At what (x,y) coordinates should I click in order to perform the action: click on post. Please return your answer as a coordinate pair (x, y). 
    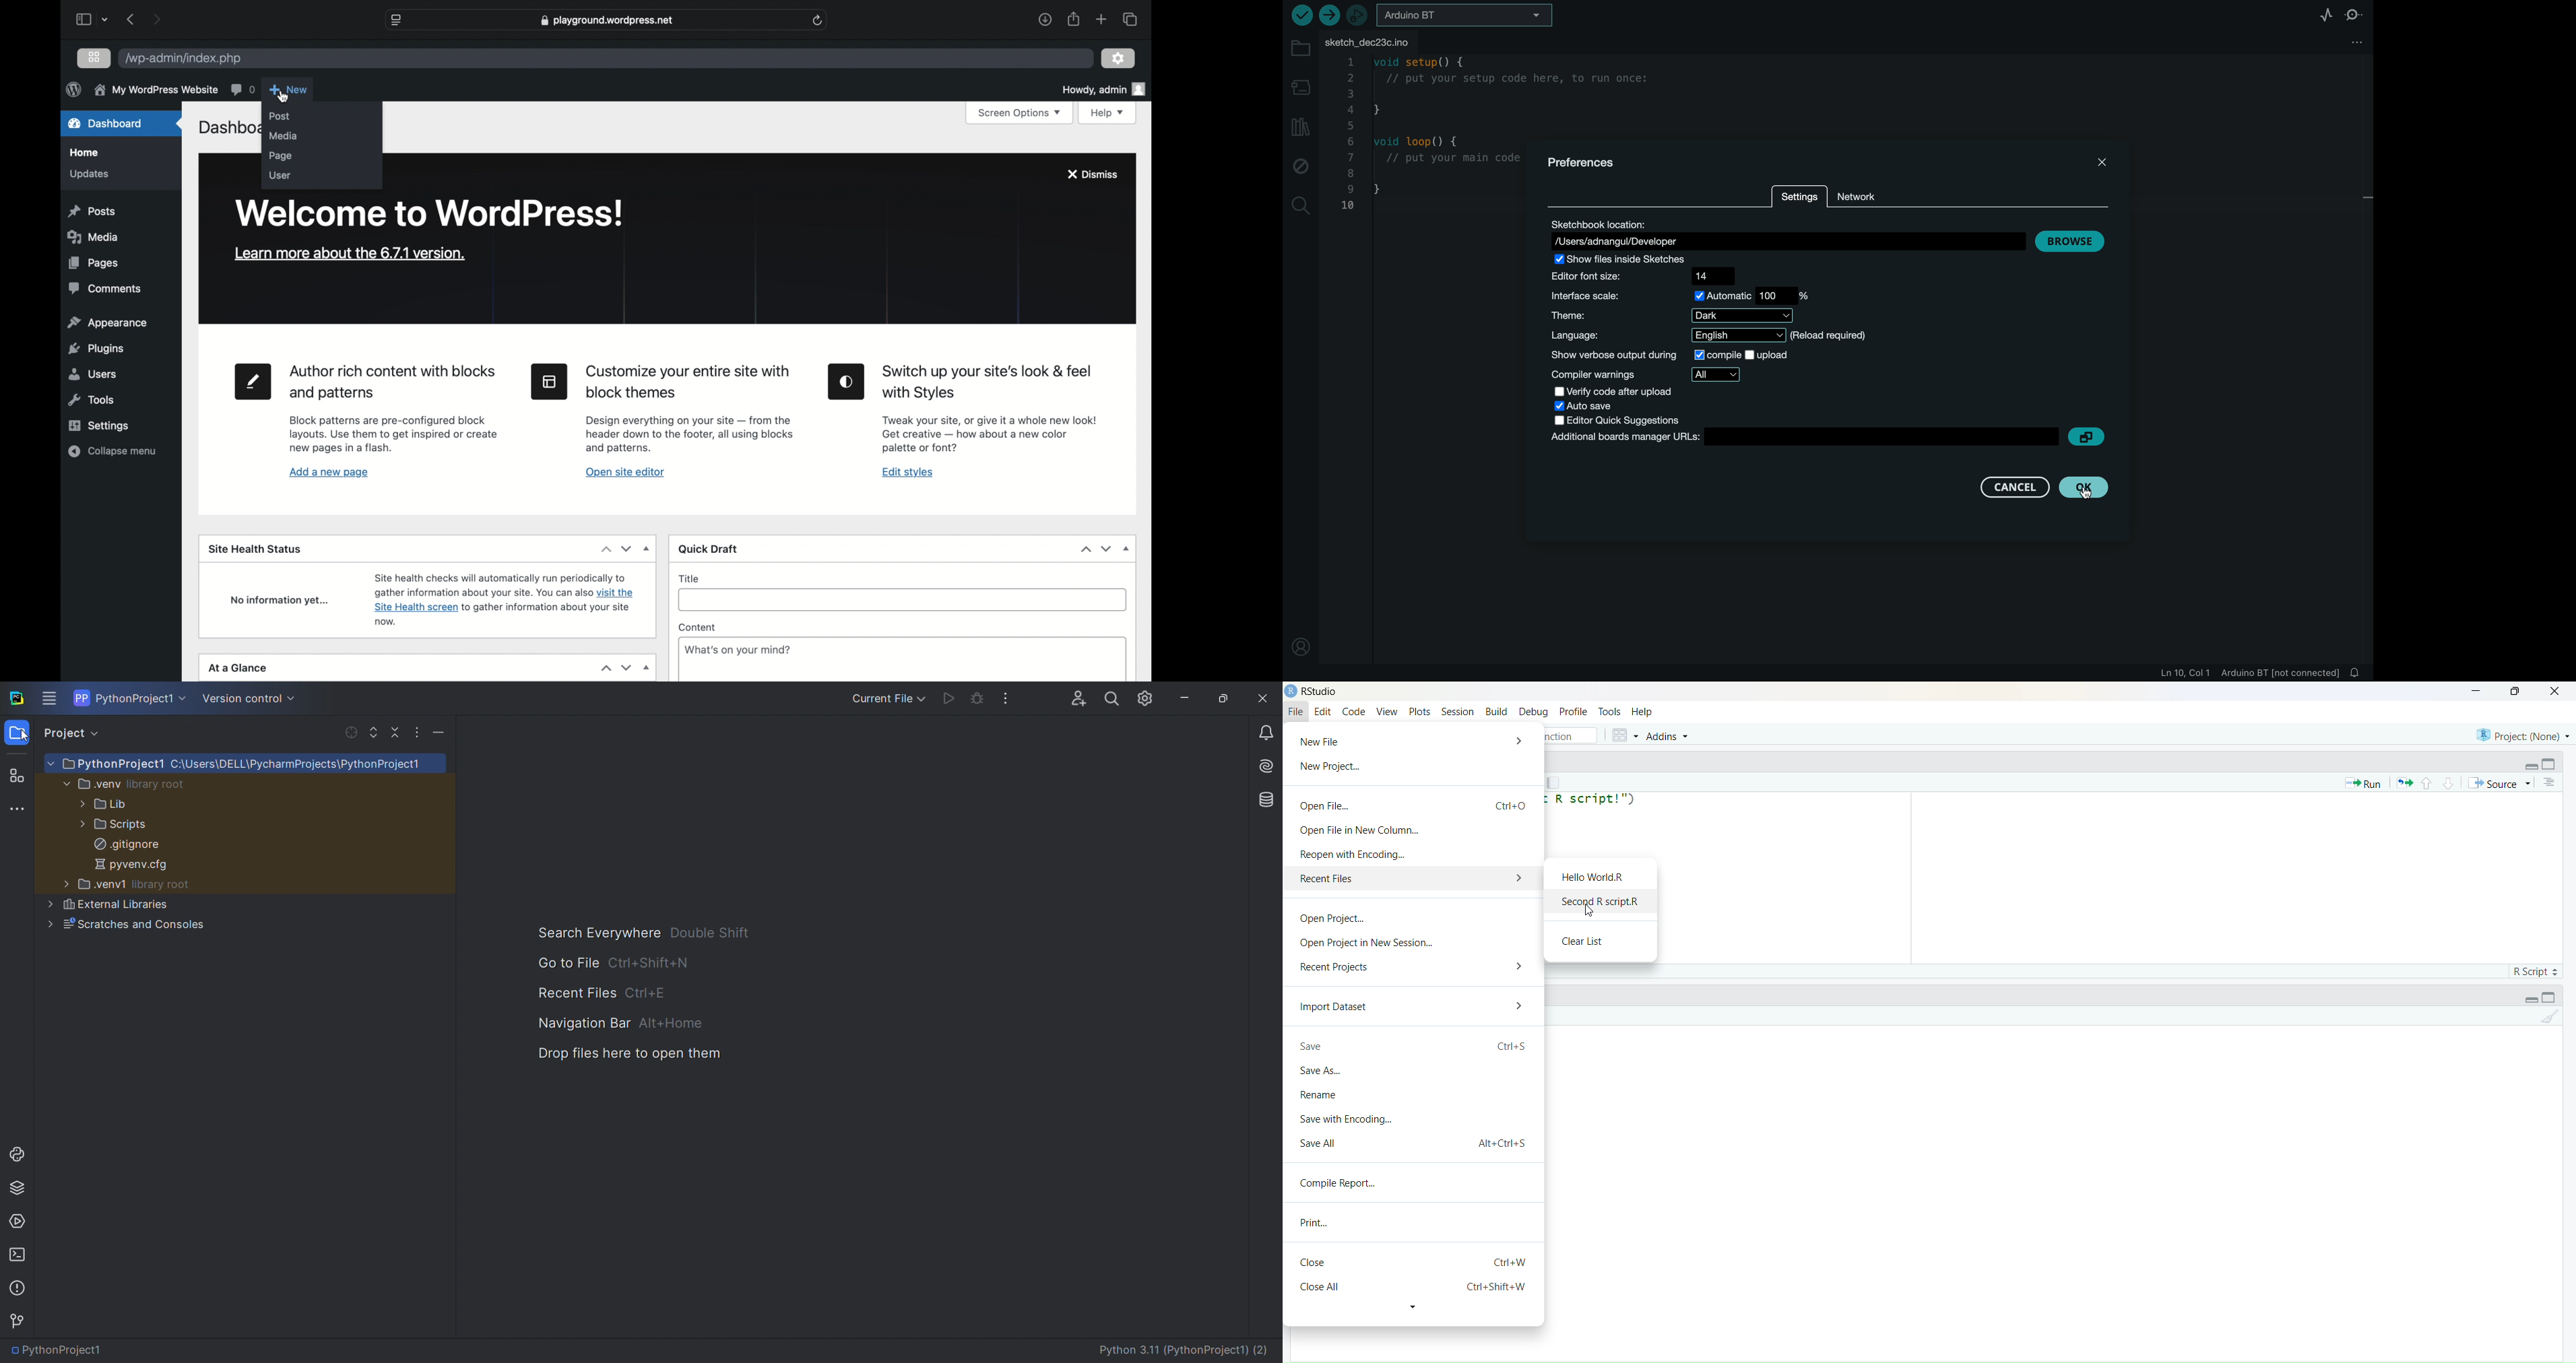
    Looking at the image, I should click on (280, 116).